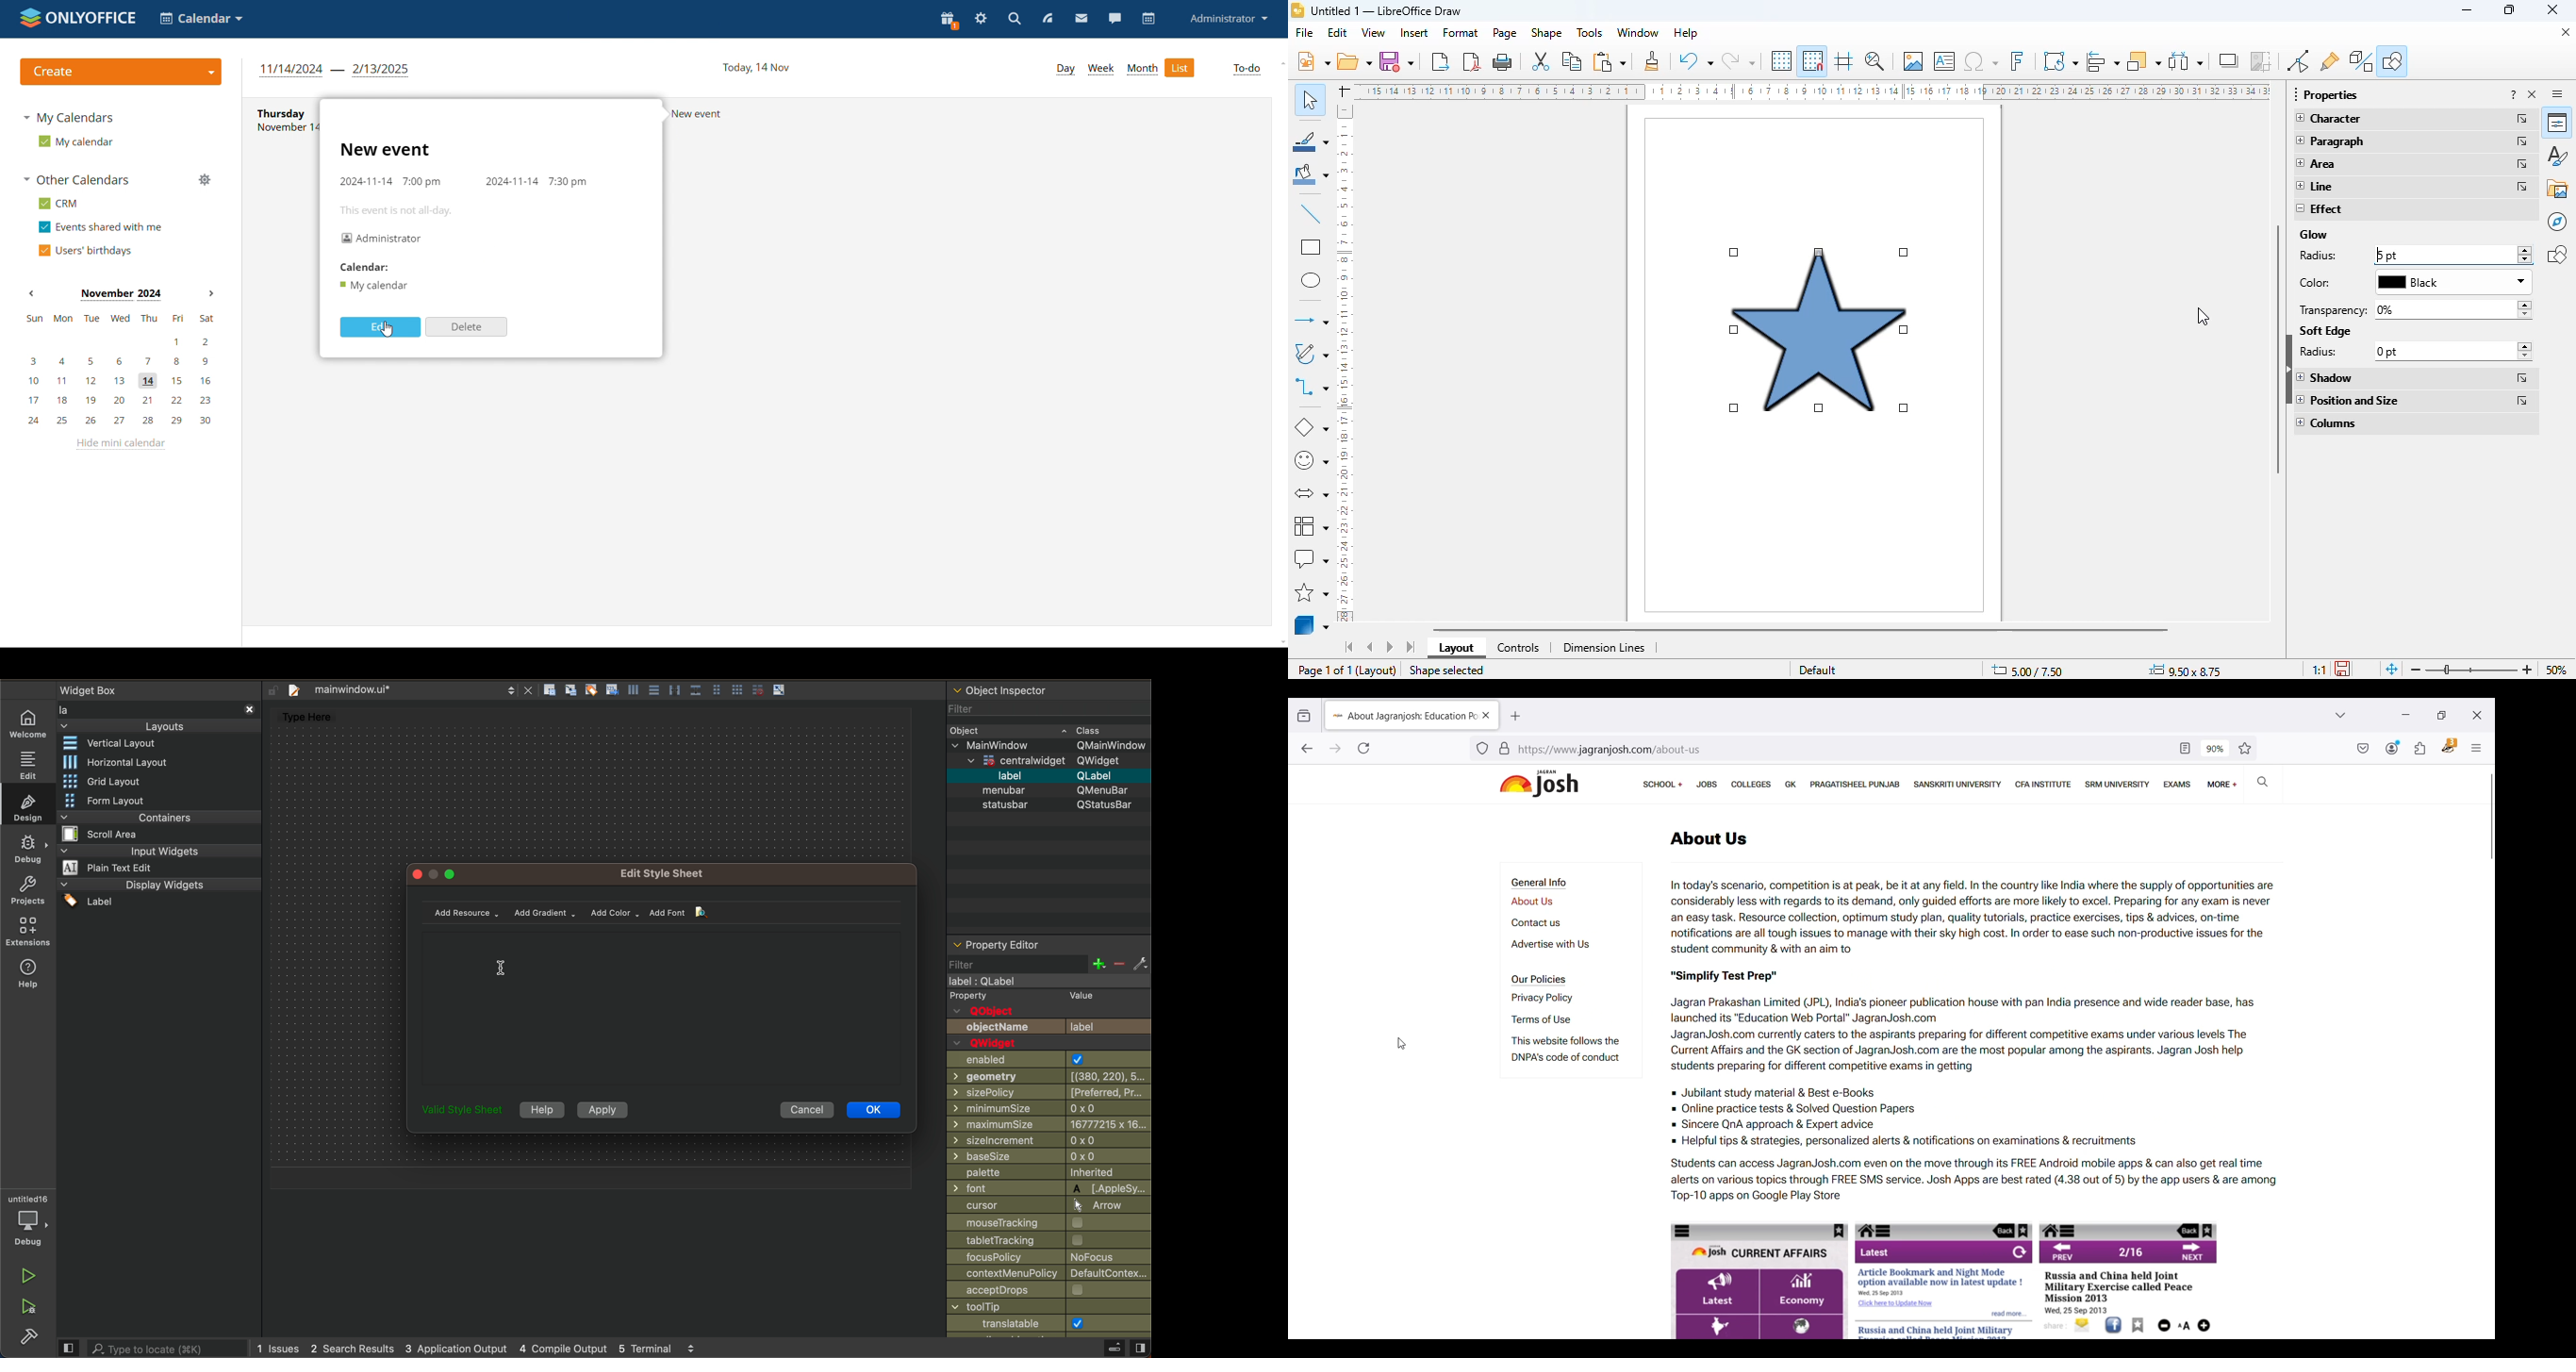 The height and width of the screenshot is (1372, 2576). Describe the element at coordinates (1306, 748) in the screenshot. I see `Go back one page` at that location.